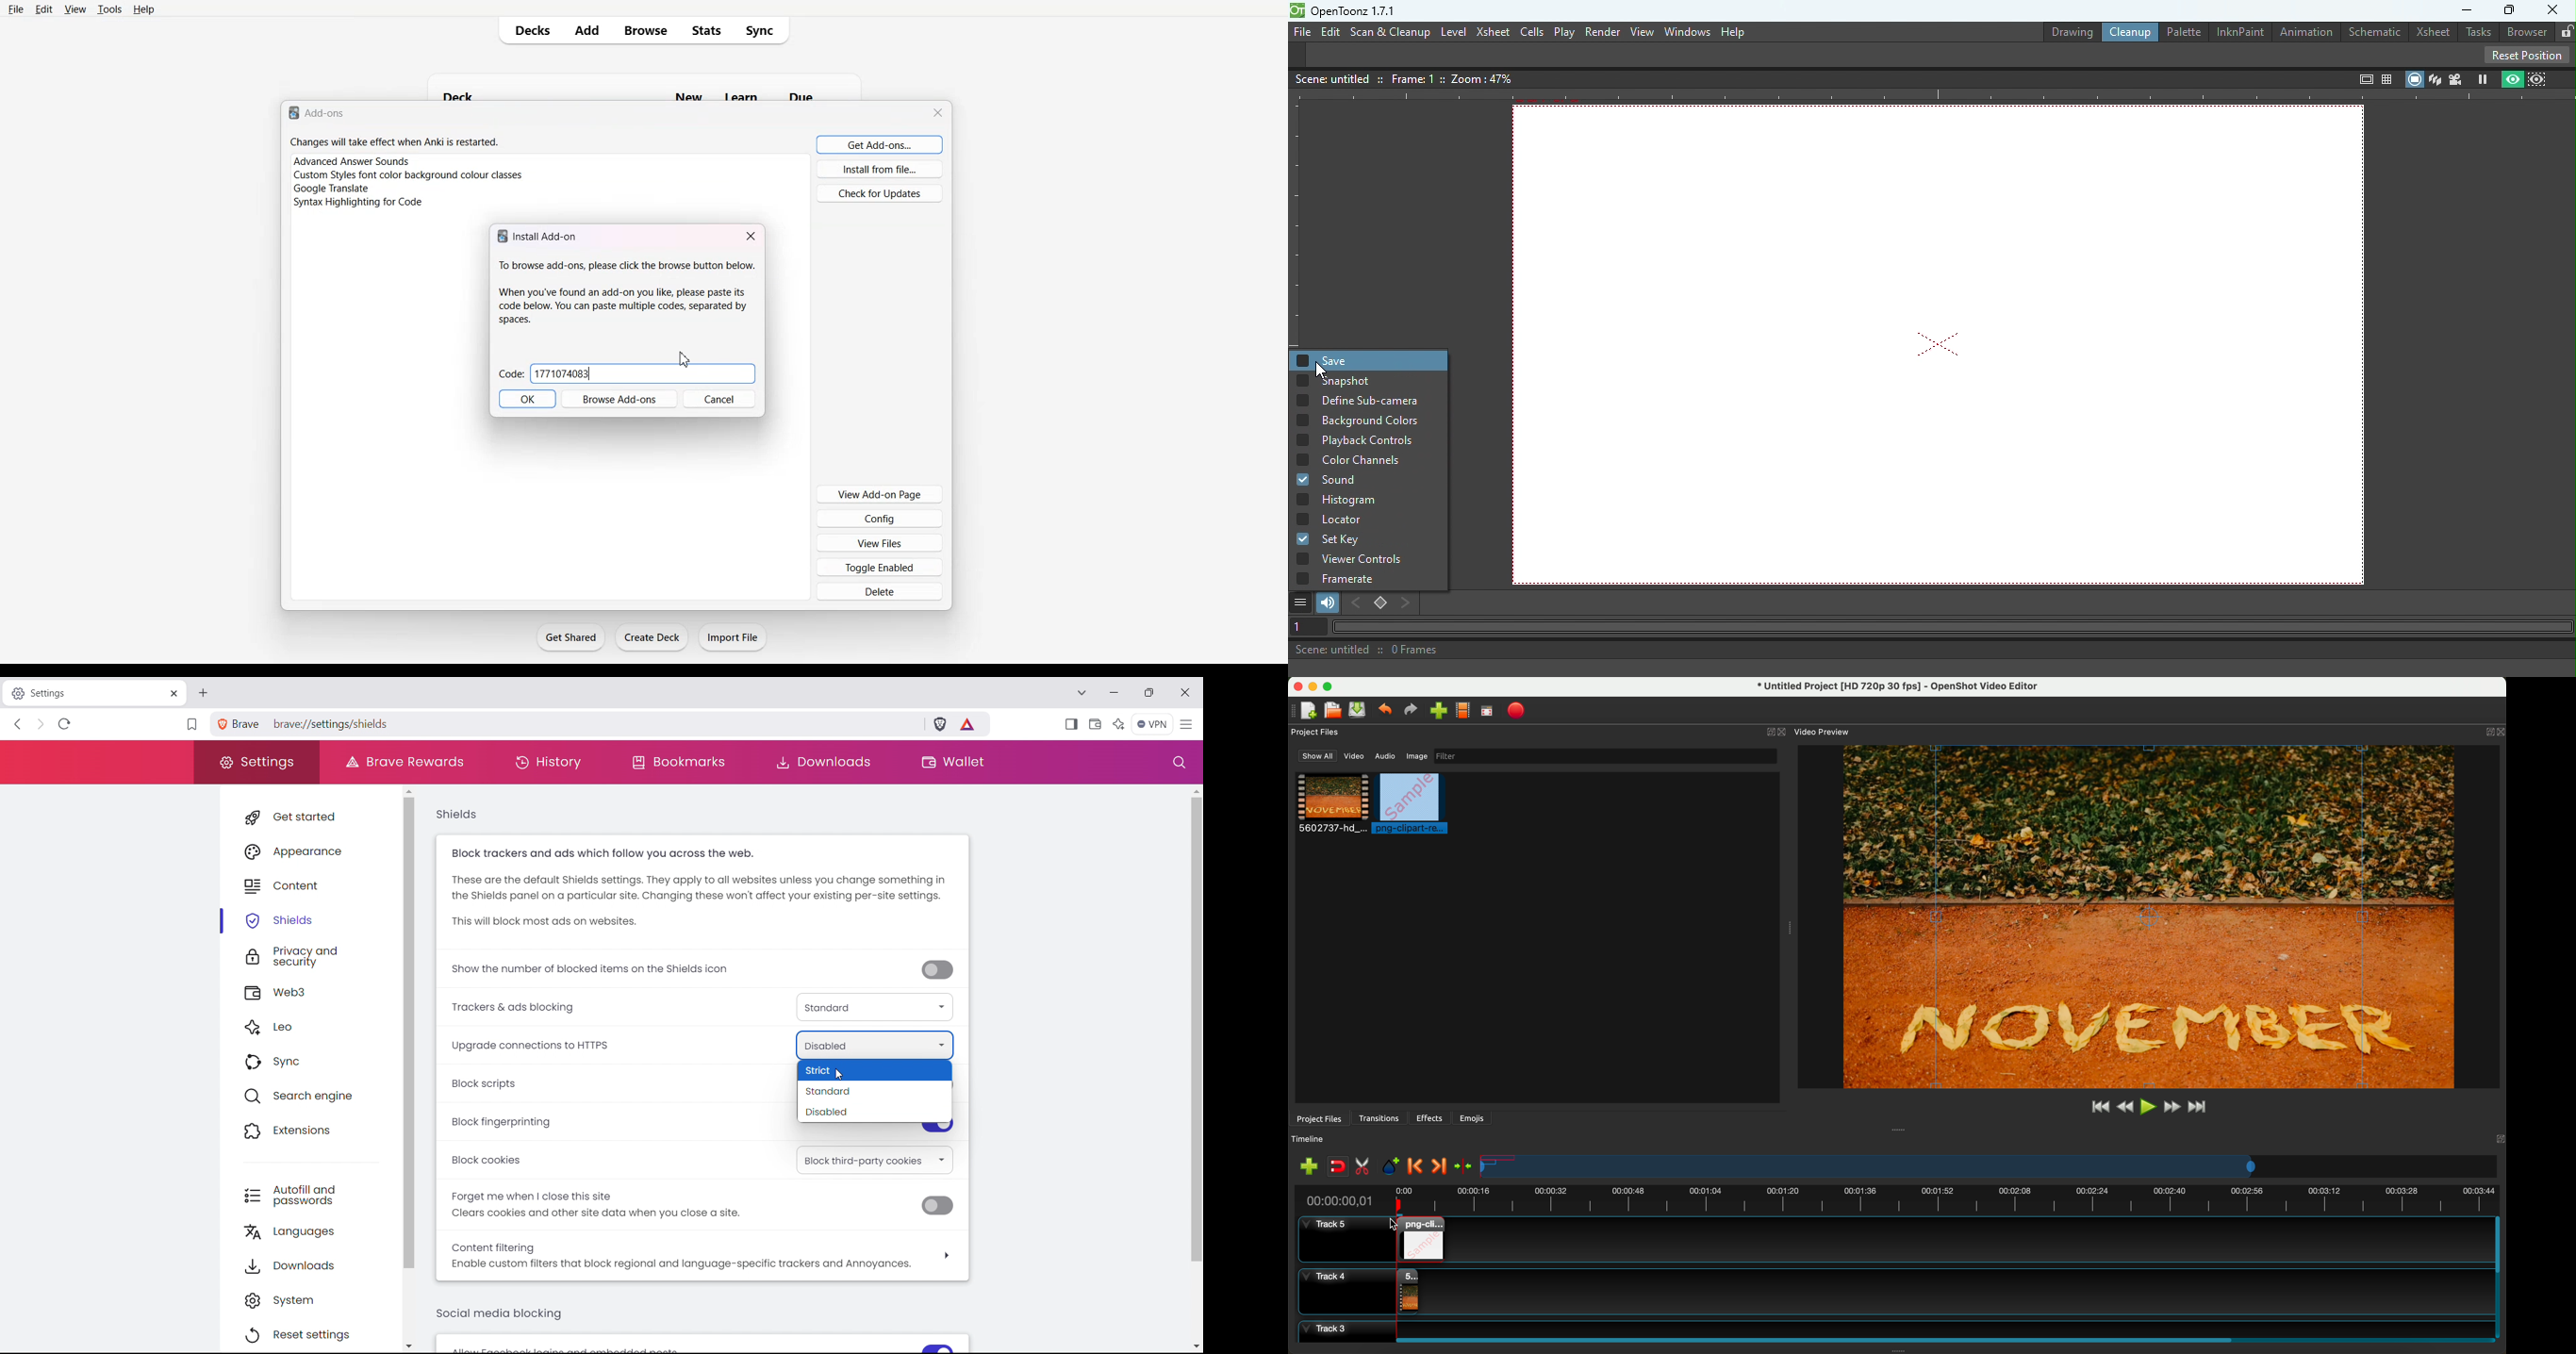  Describe the element at coordinates (458, 815) in the screenshot. I see `shields` at that location.